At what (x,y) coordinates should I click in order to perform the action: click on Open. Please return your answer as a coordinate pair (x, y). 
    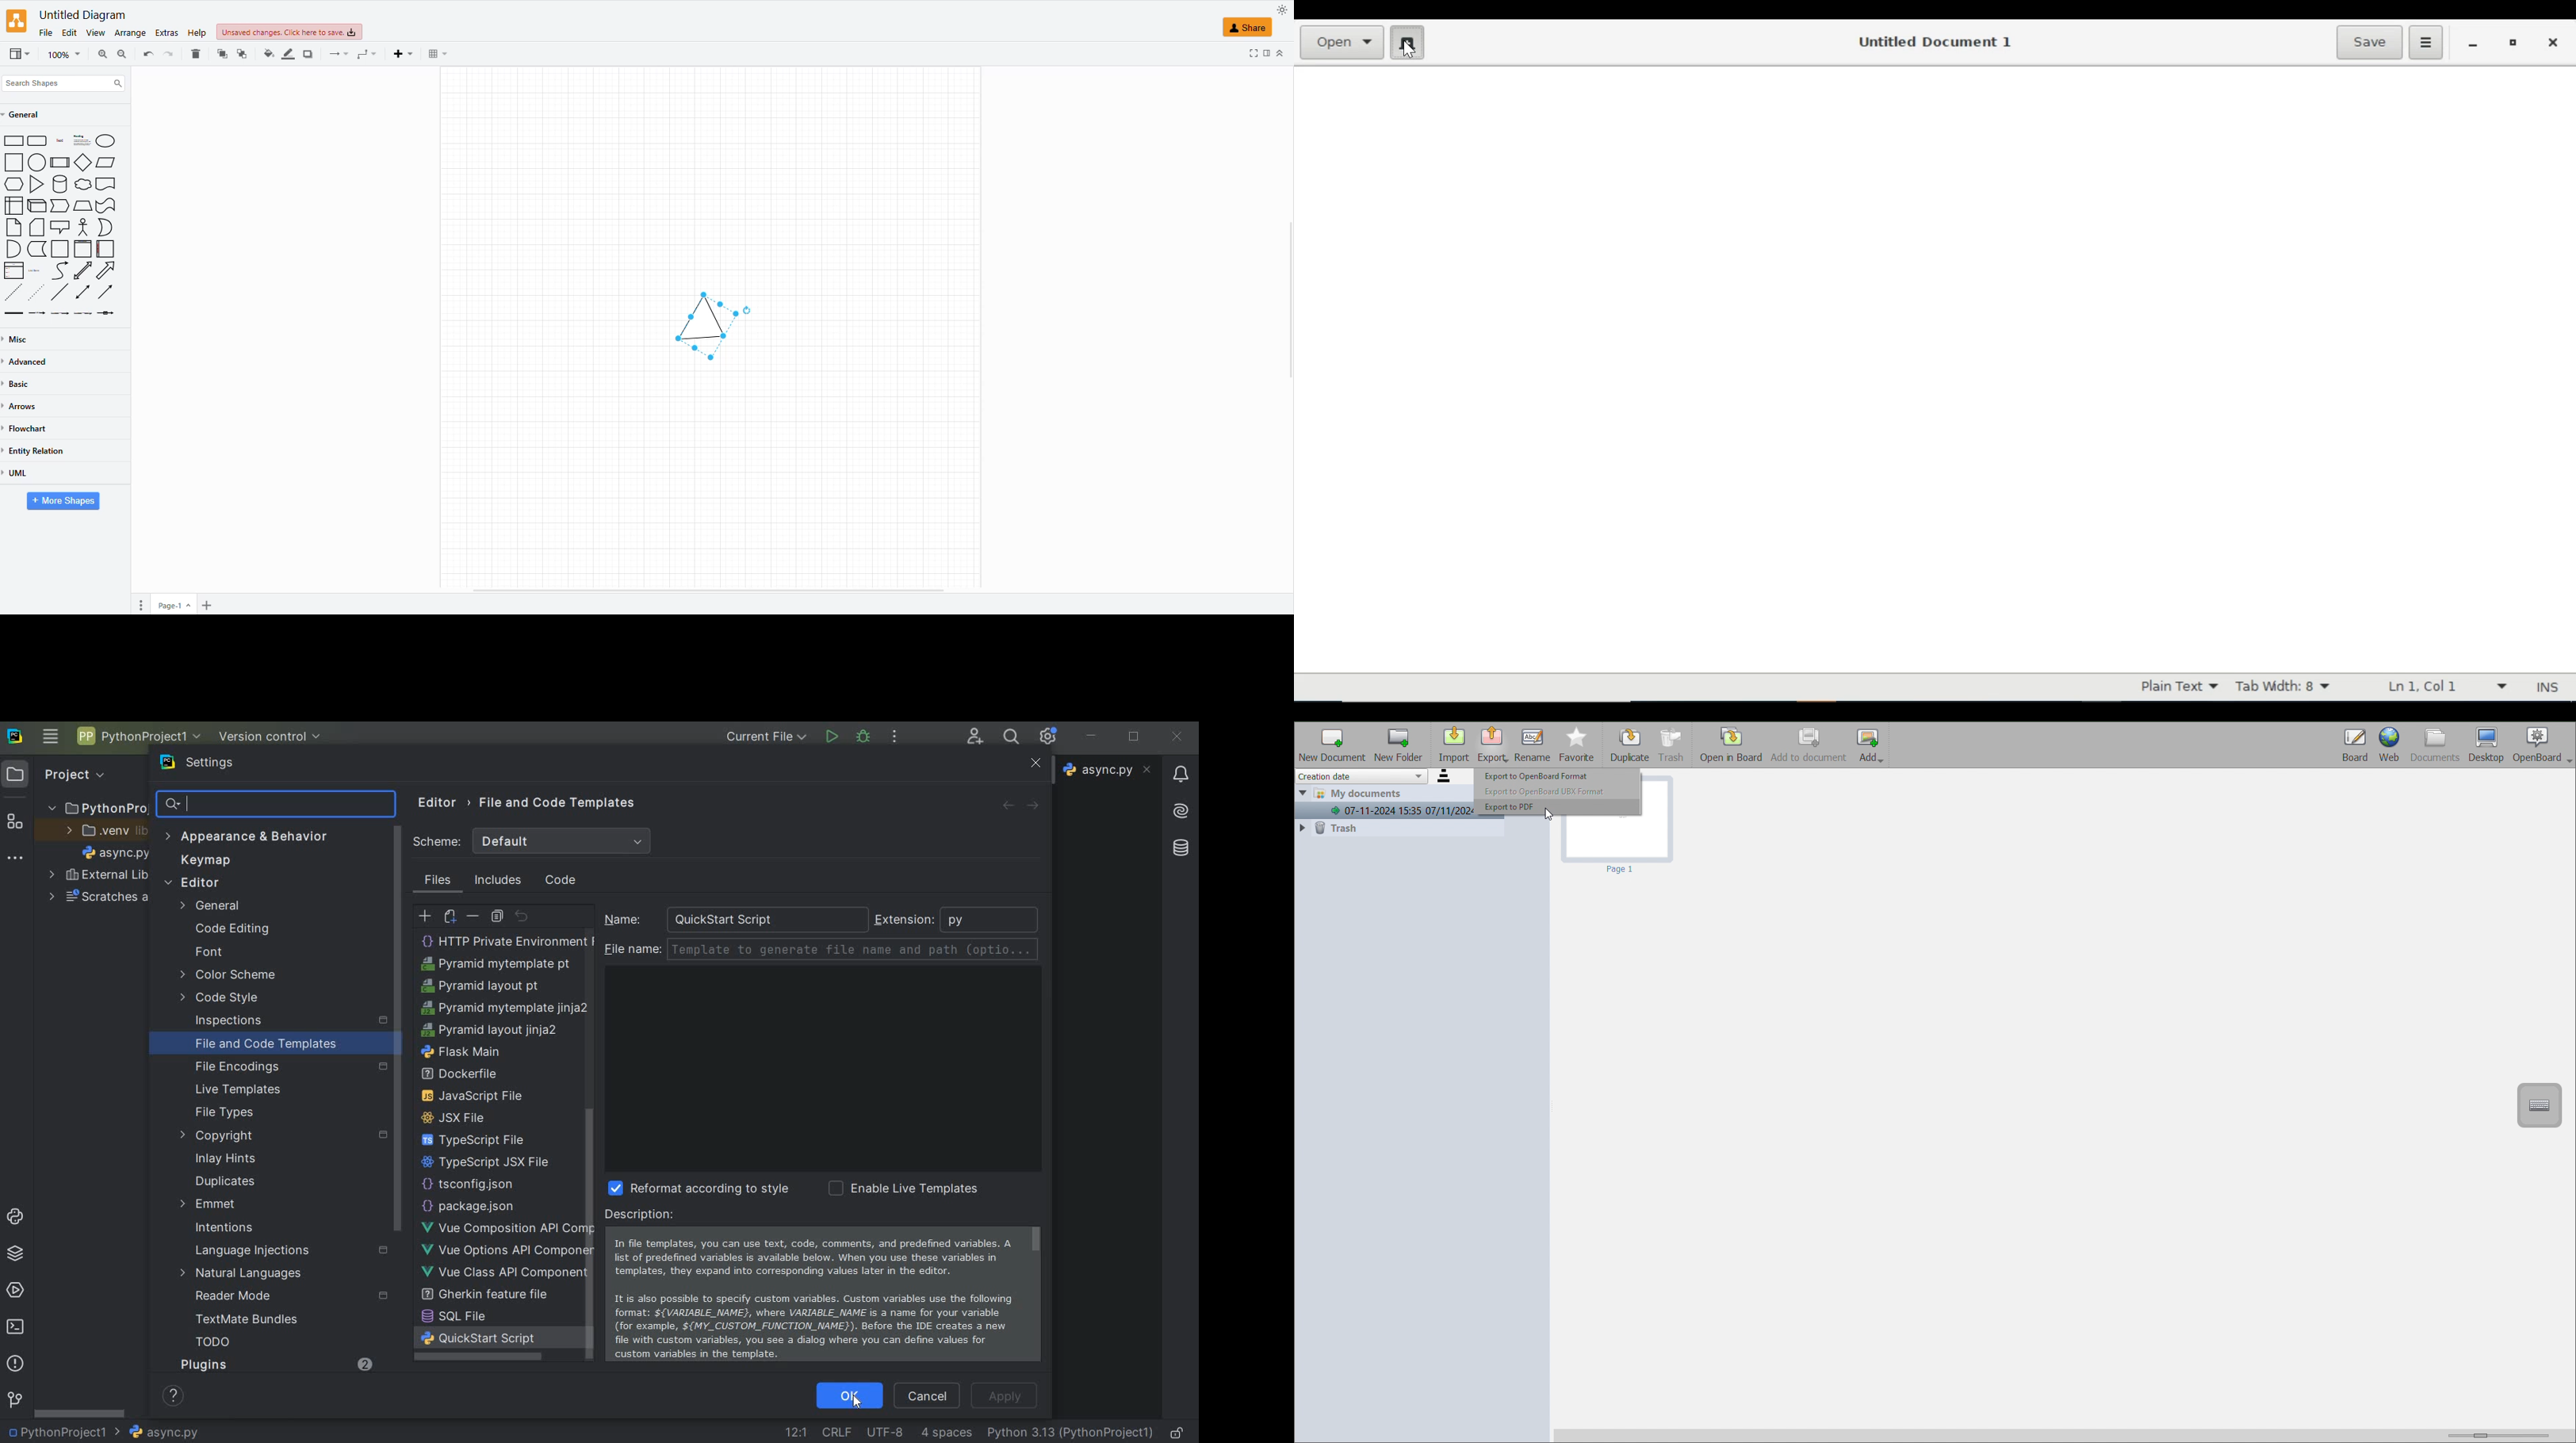
    Looking at the image, I should click on (1343, 43).